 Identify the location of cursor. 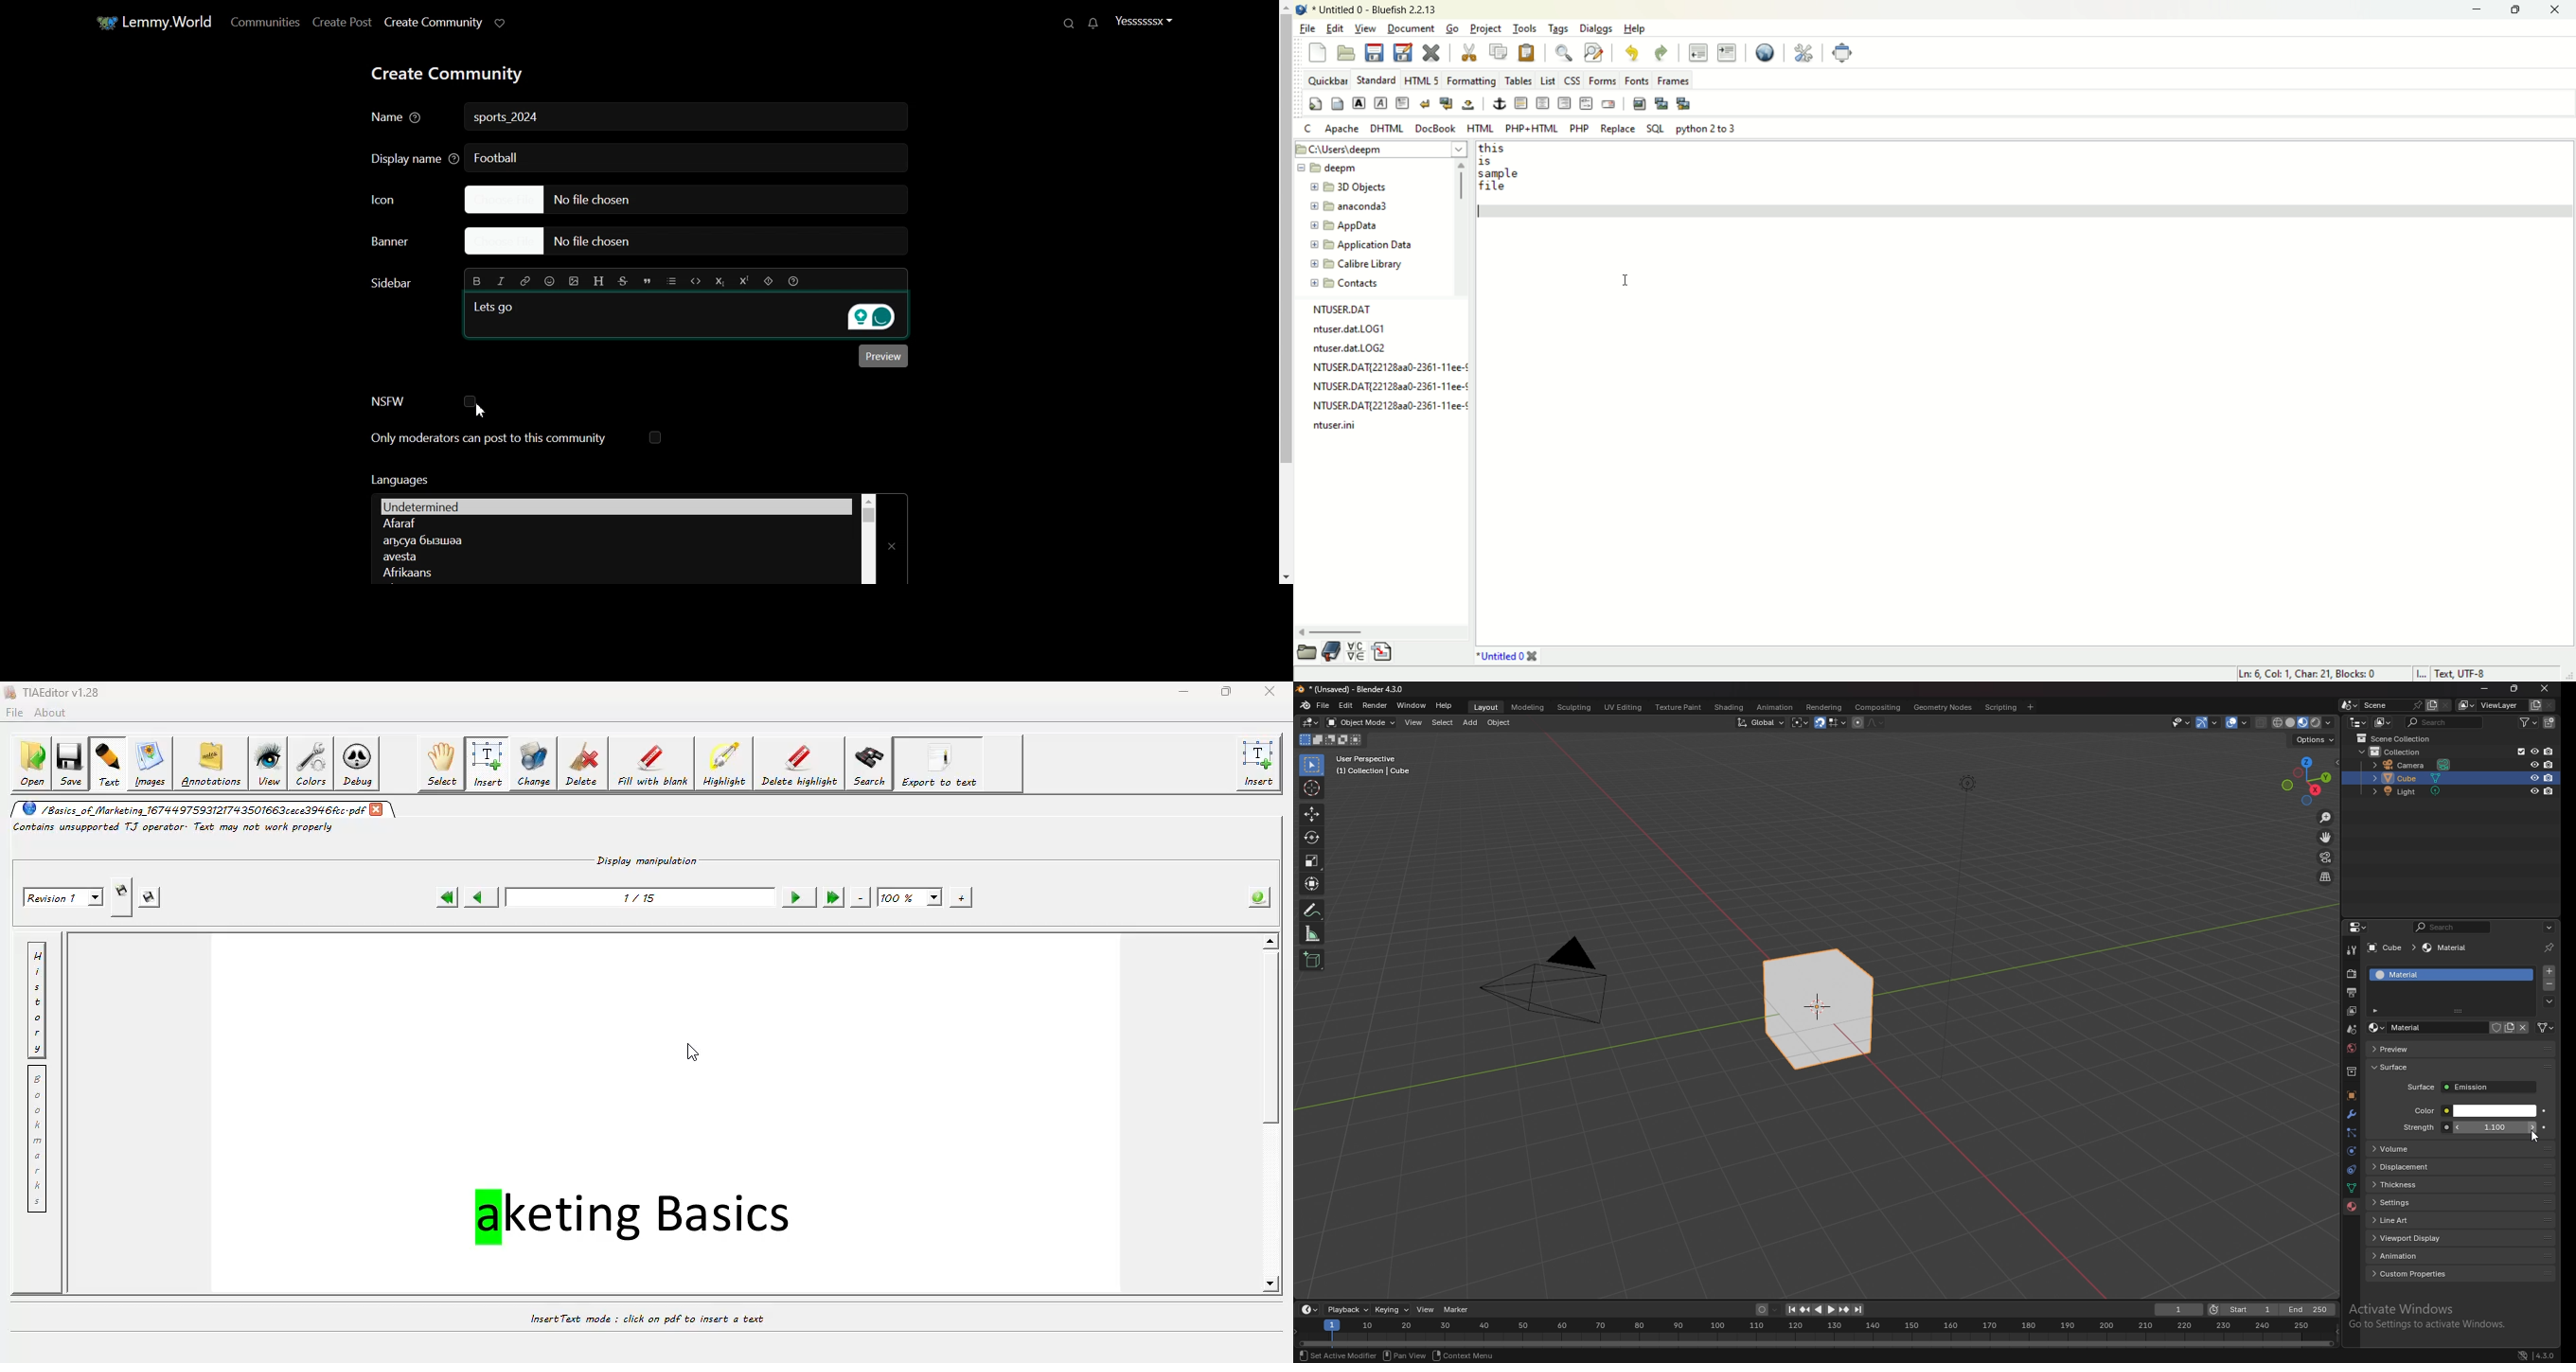
(2536, 1136).